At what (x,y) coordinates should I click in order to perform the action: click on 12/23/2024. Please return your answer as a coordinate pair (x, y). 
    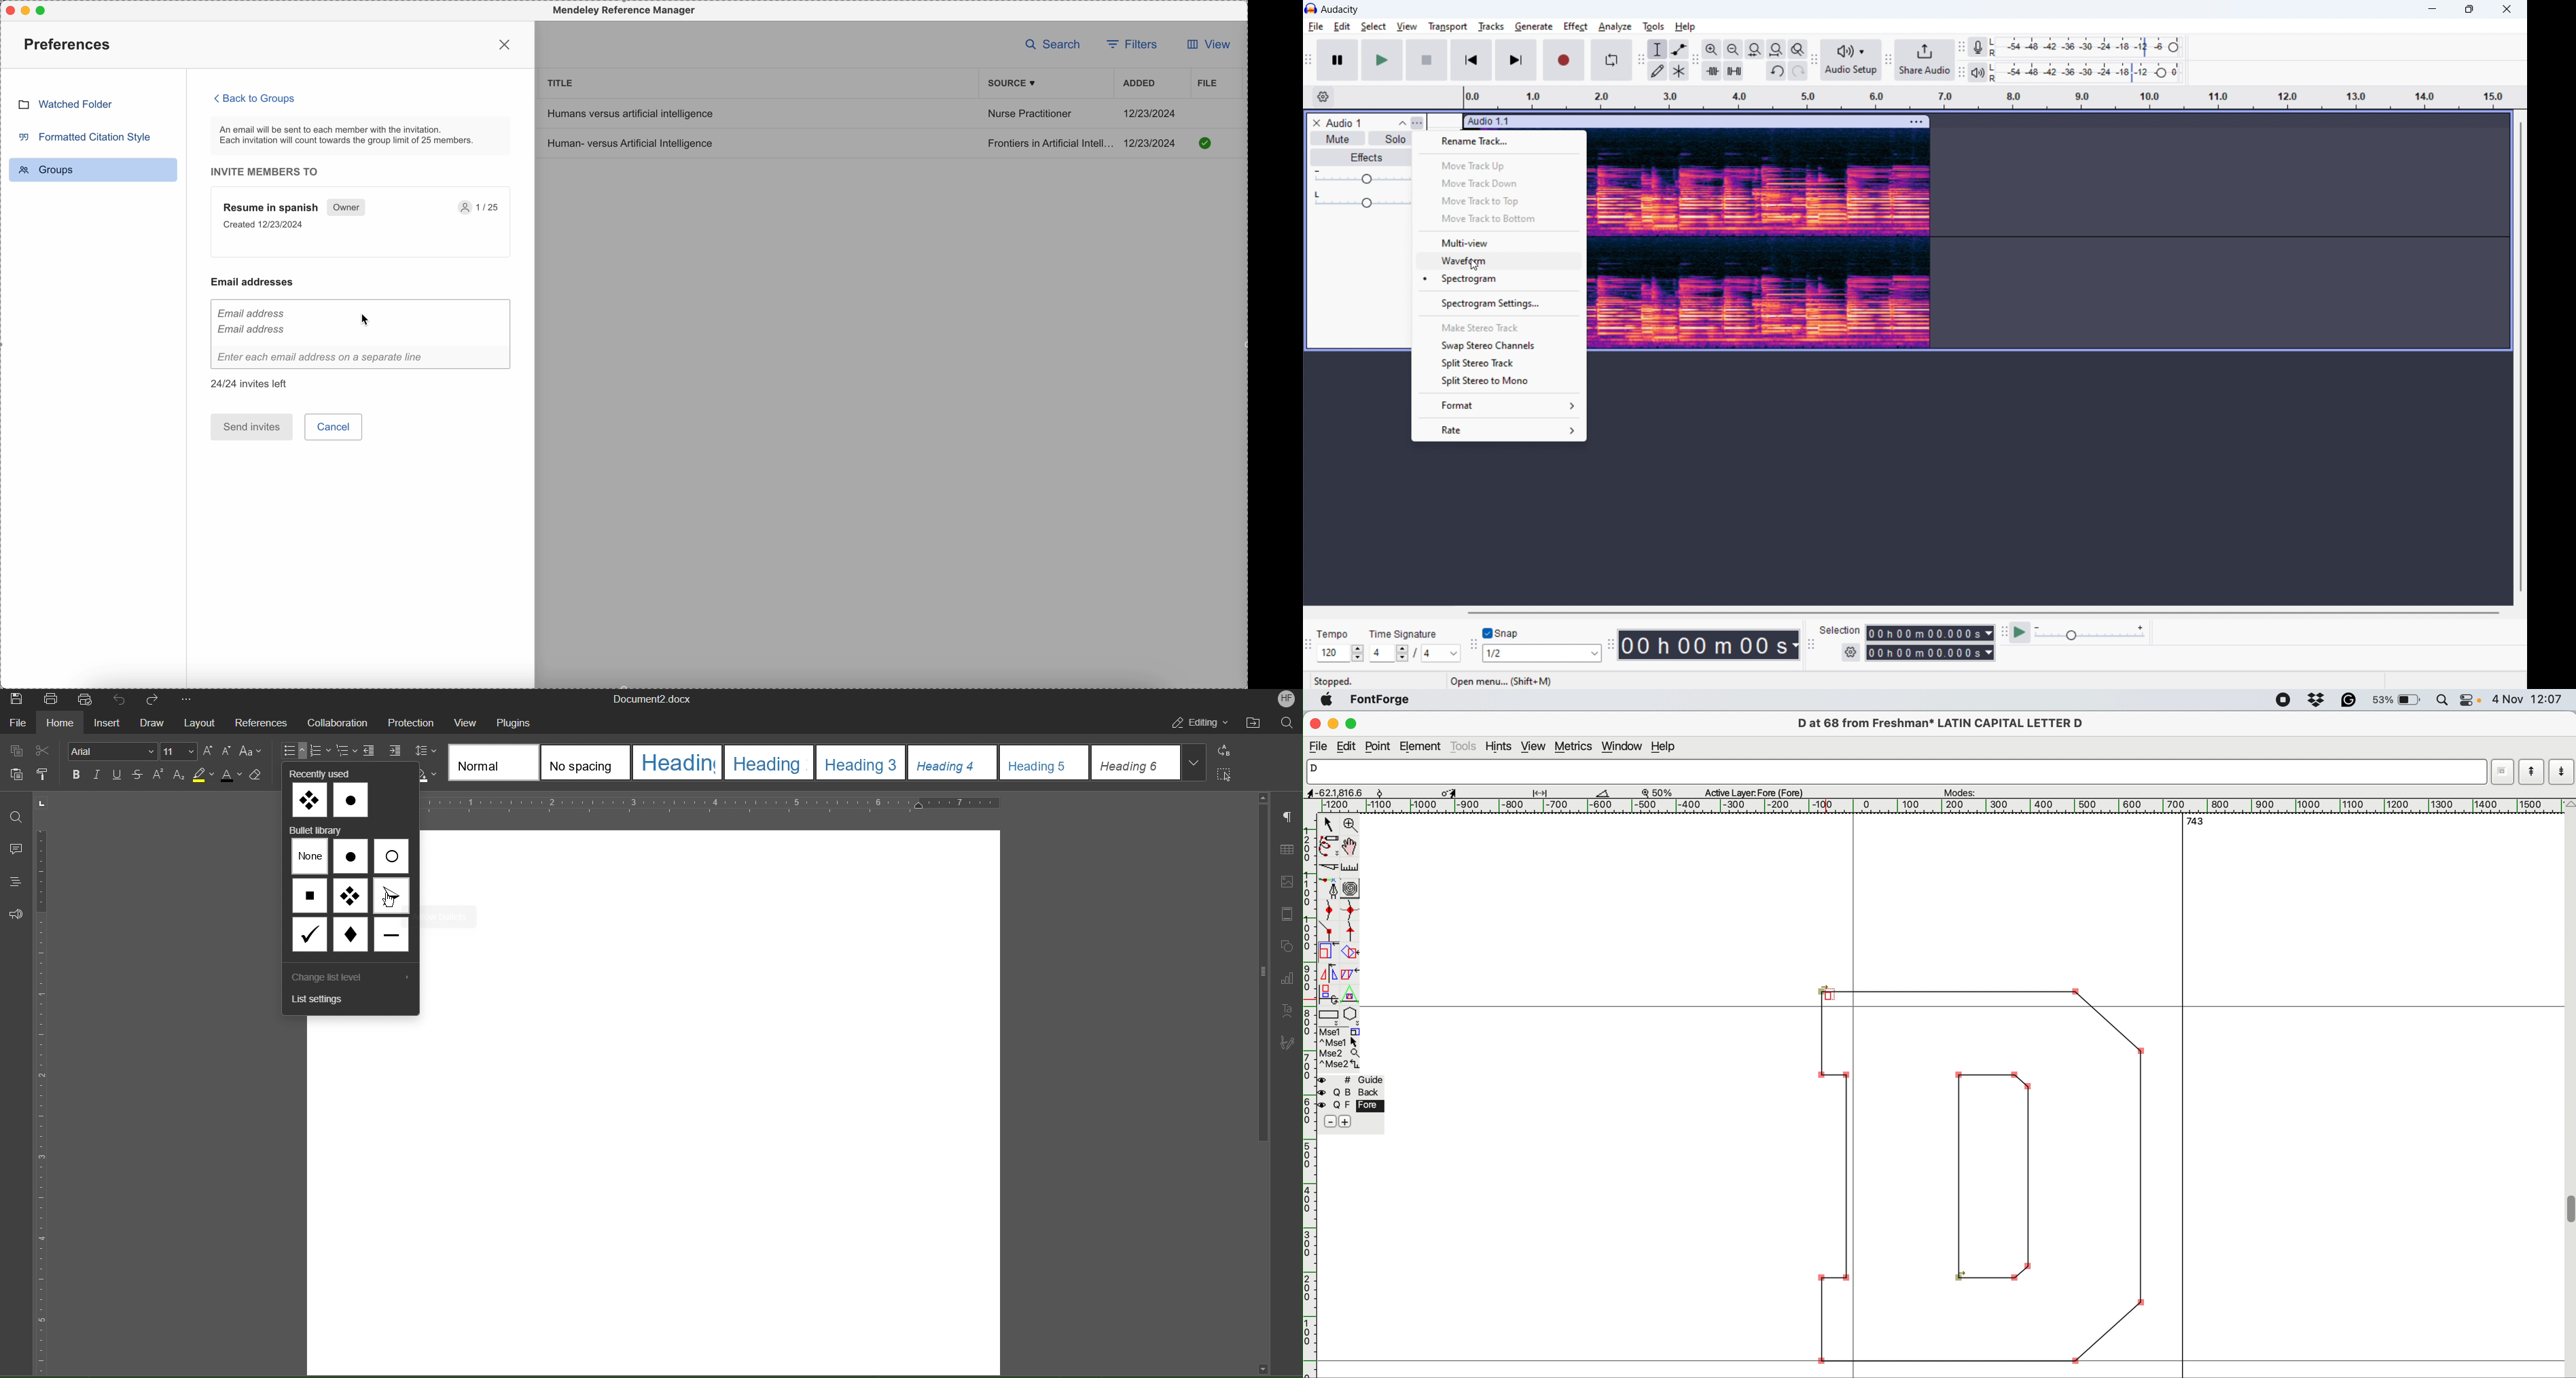
    Looking at the image, I should click on (1151, 113).